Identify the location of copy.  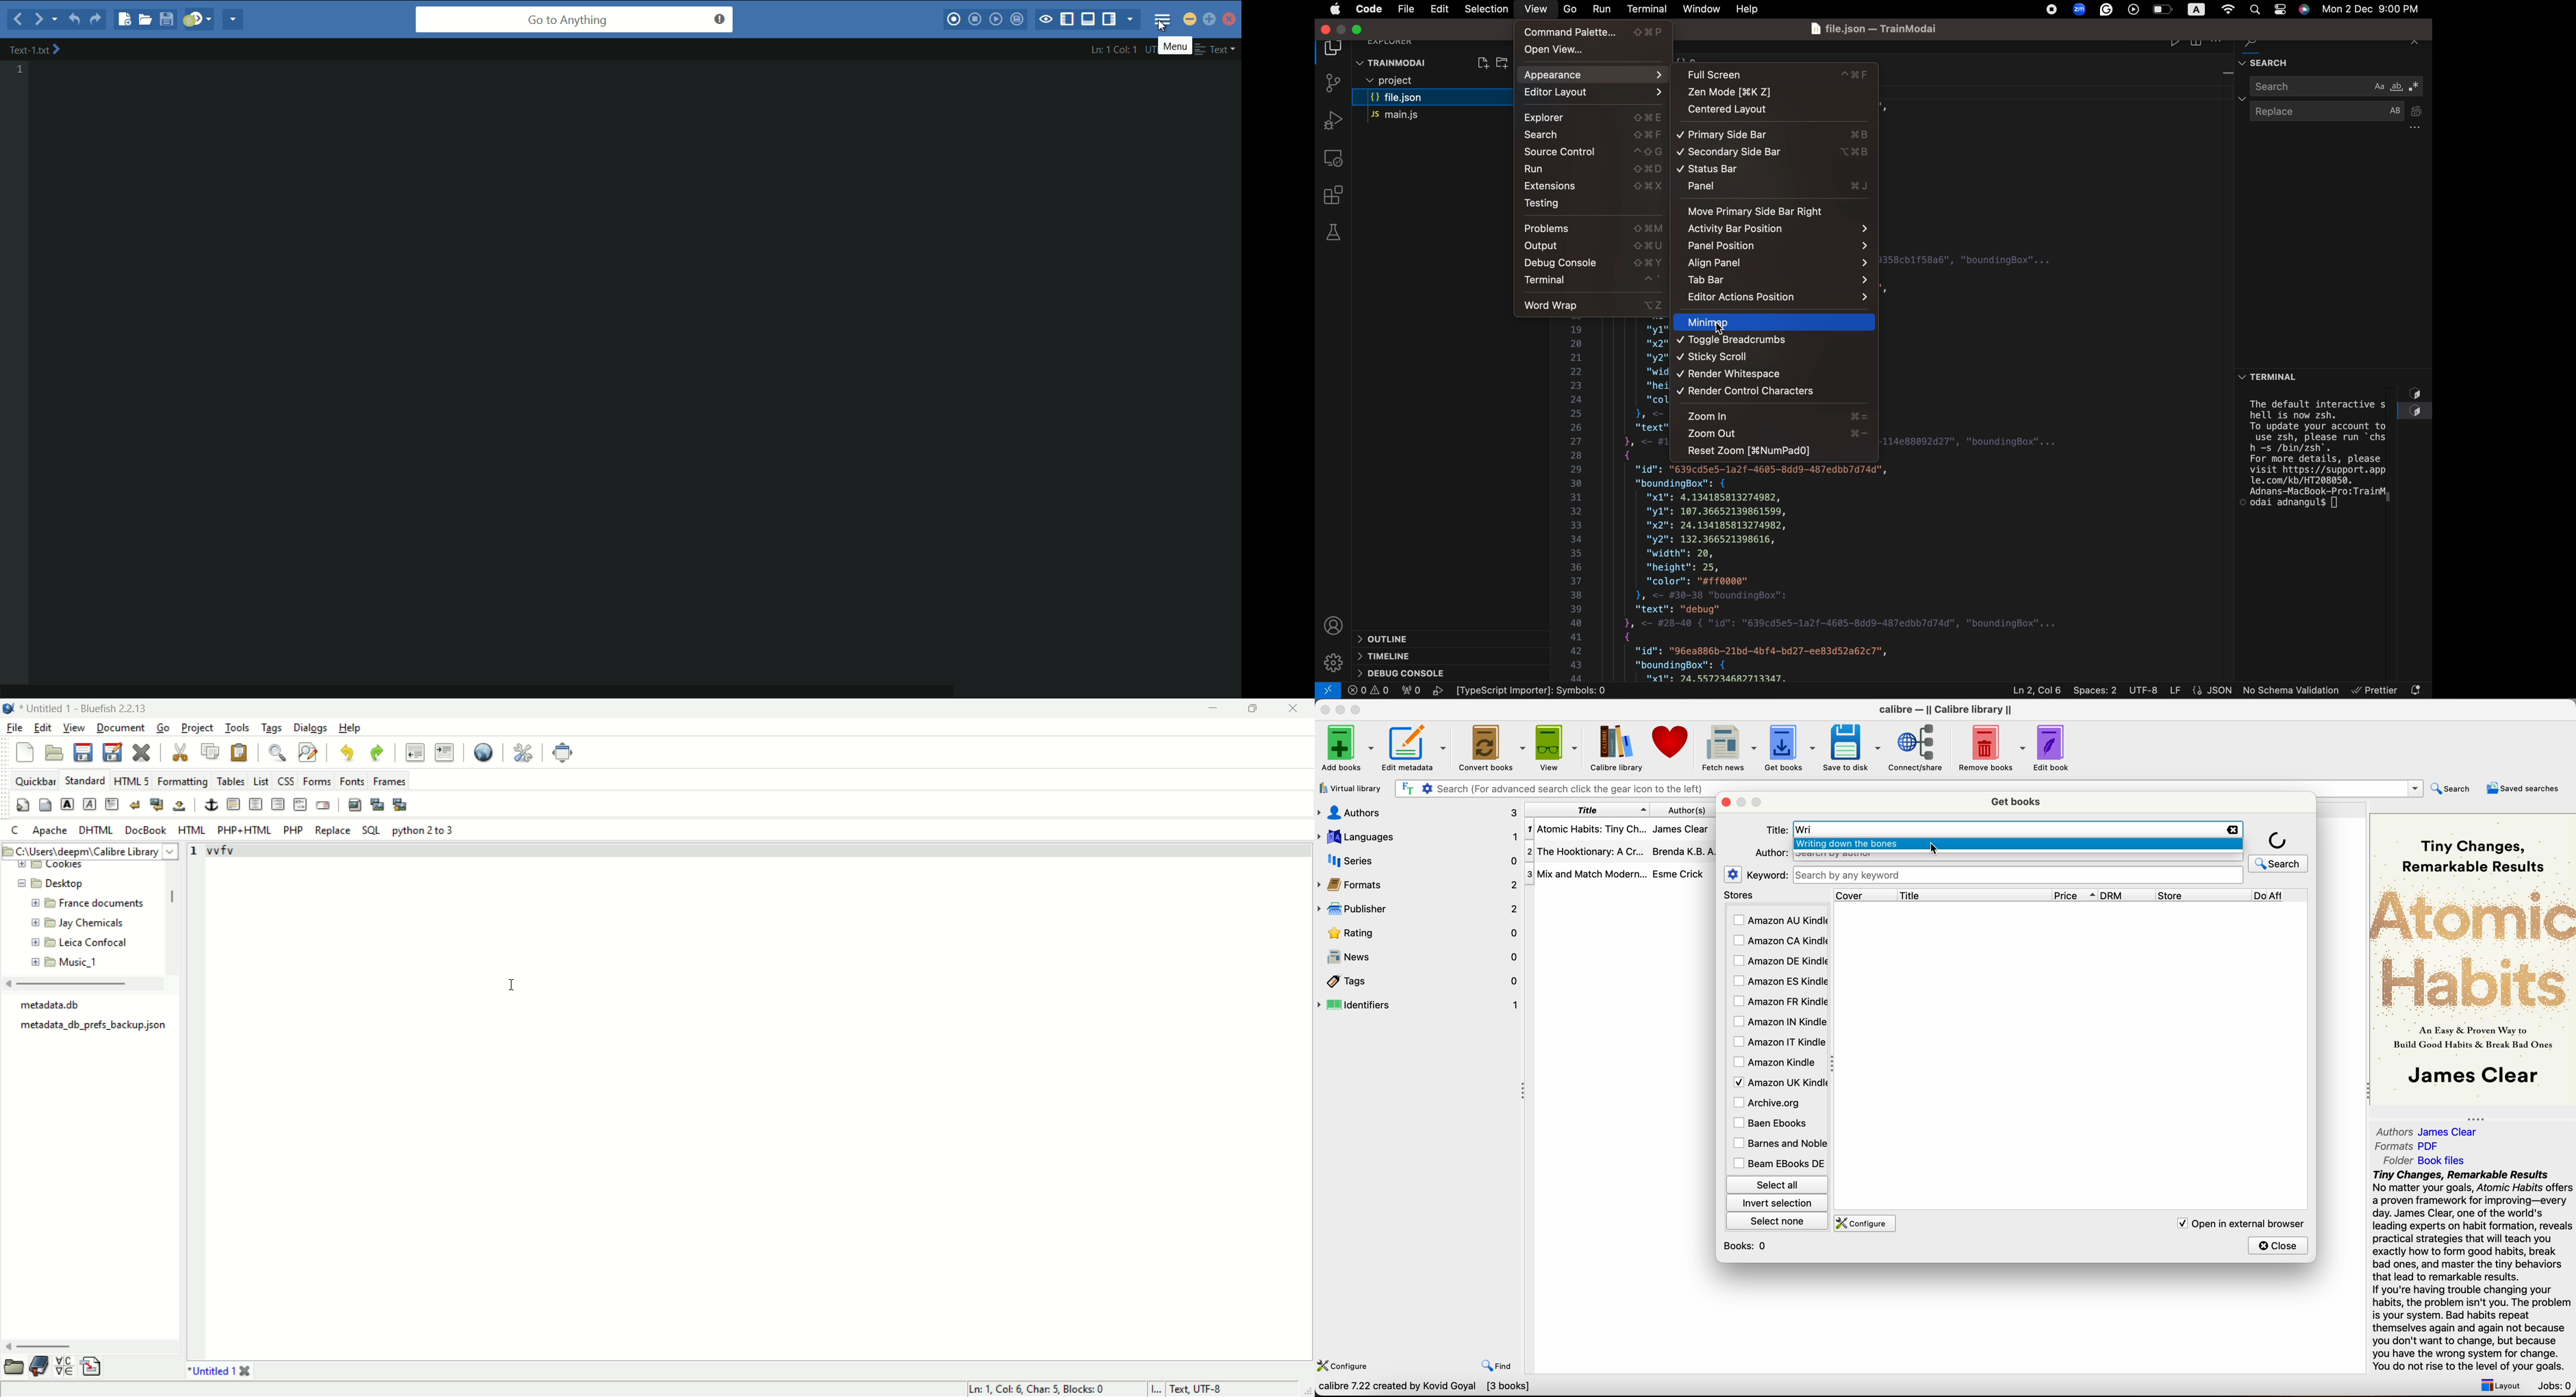
(210, 752).